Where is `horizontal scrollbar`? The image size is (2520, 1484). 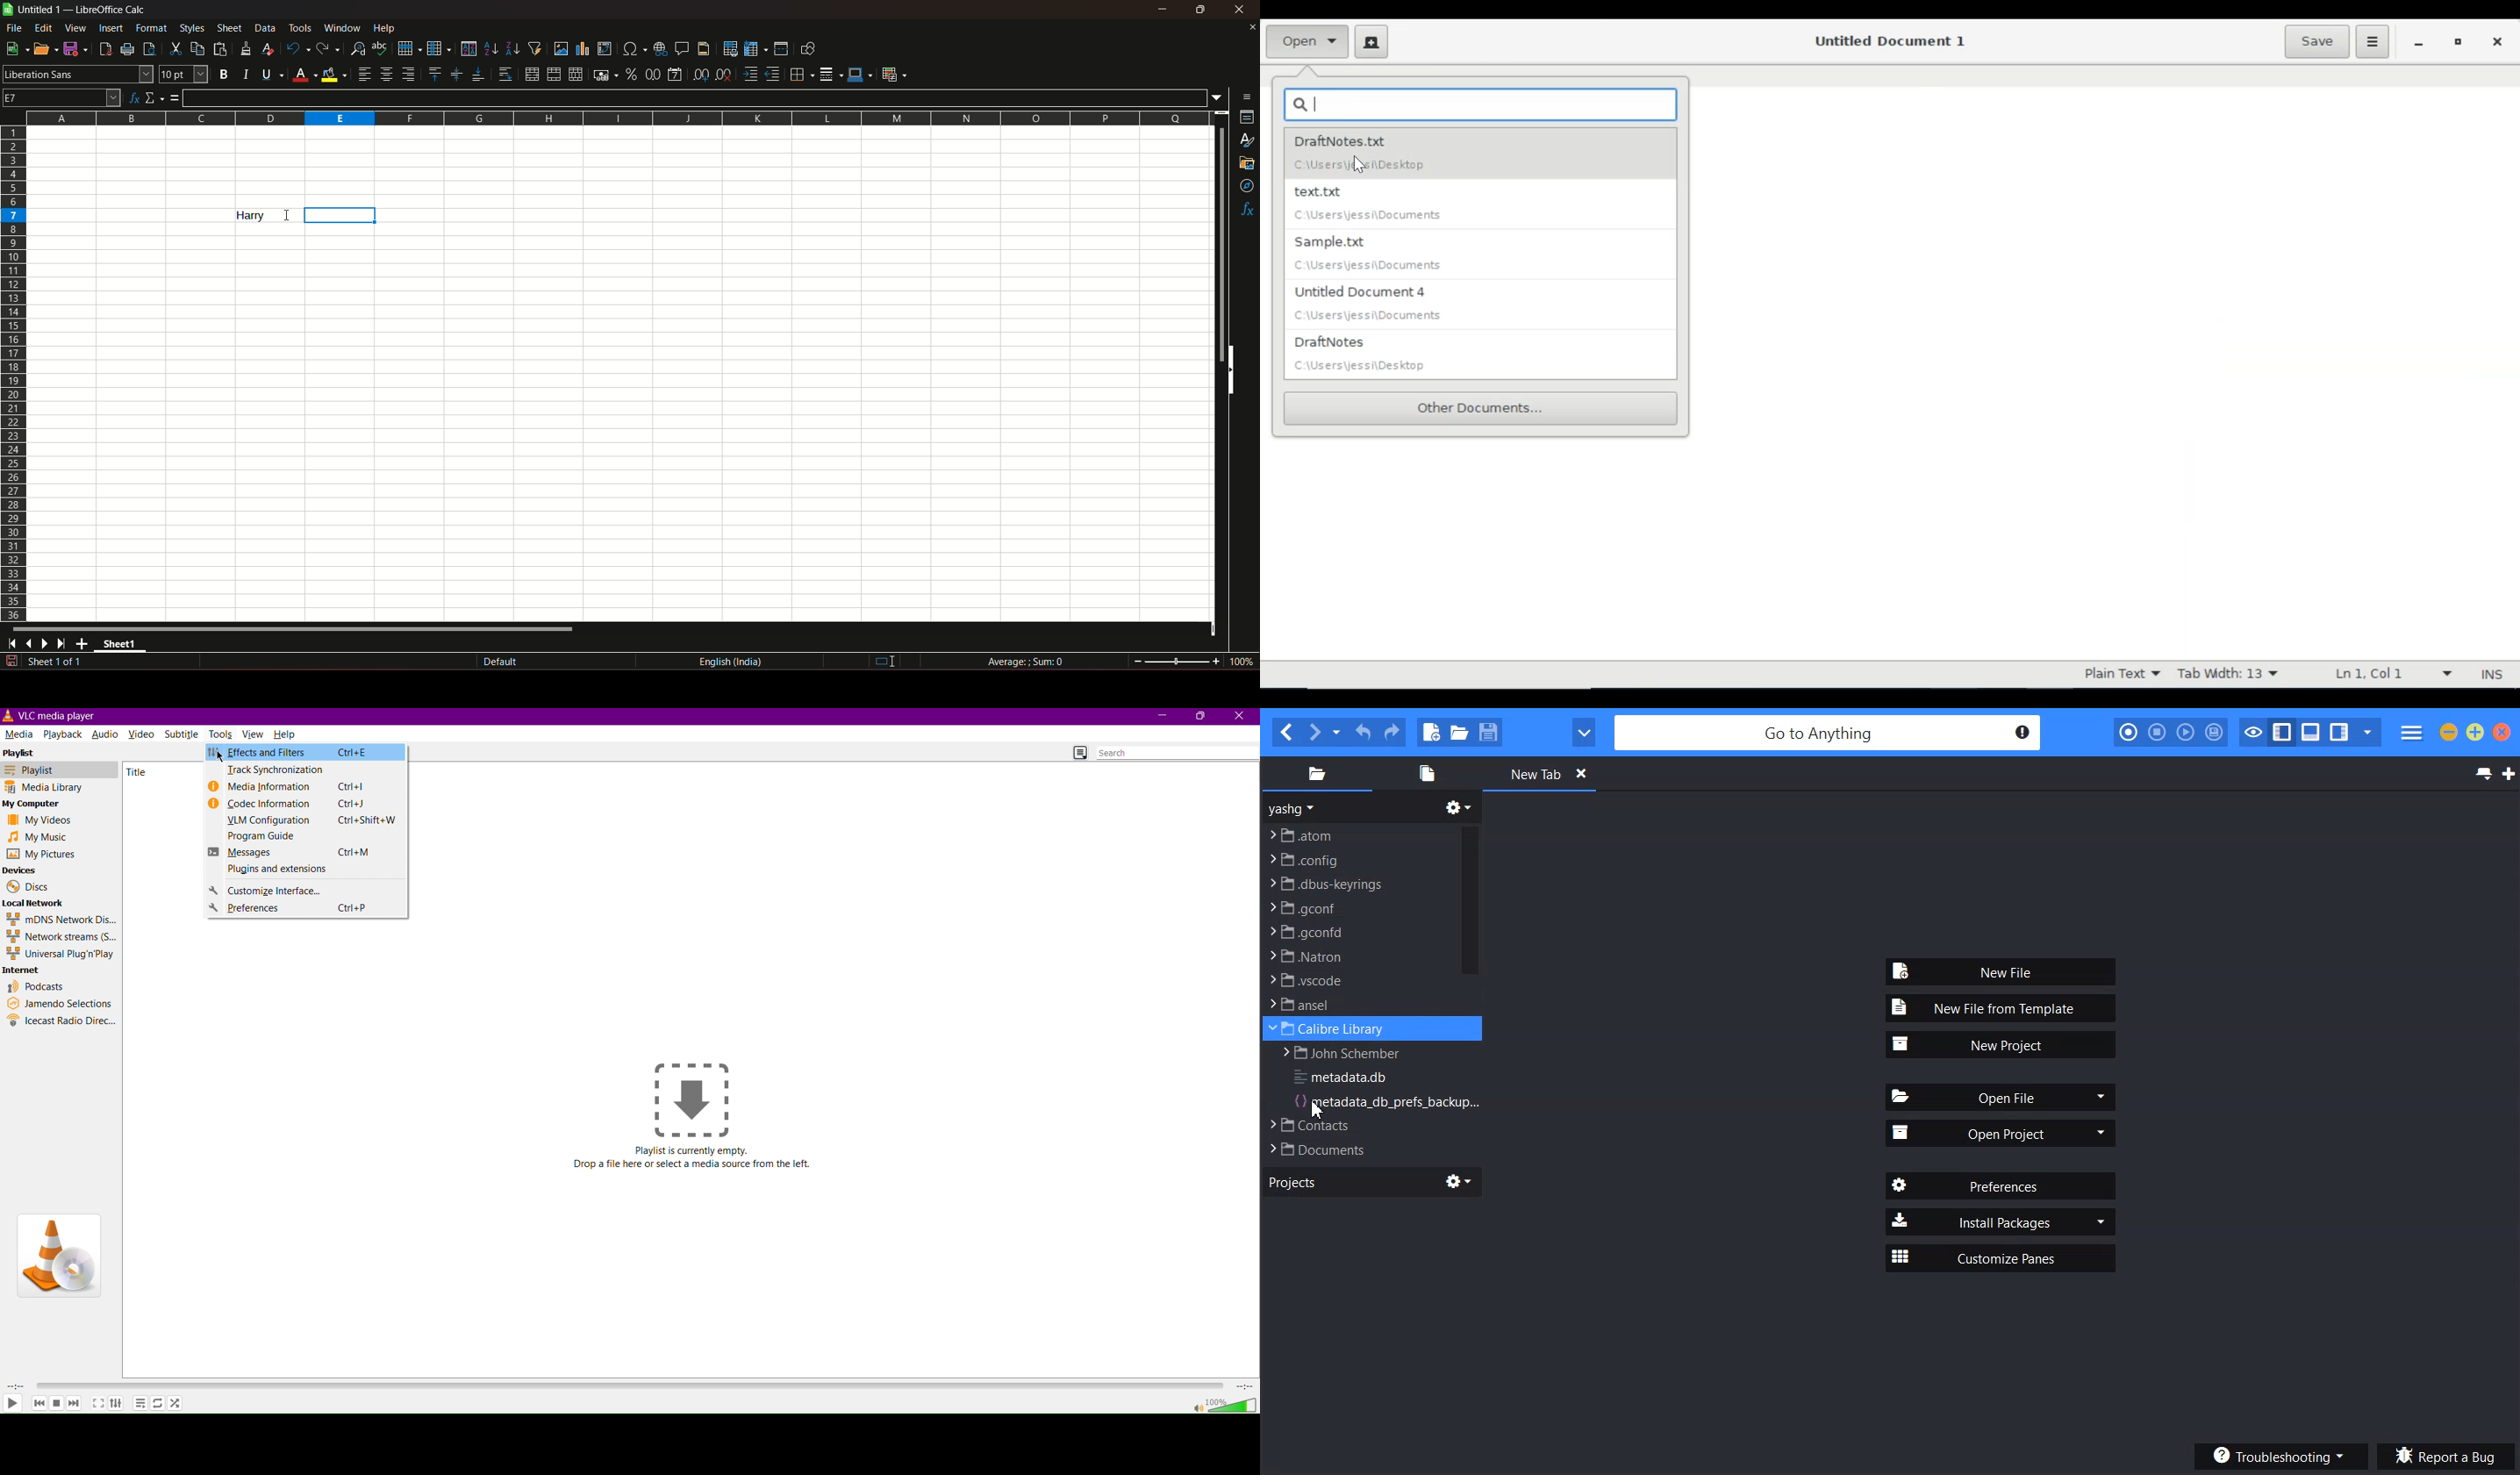
horizontal scrollbar is located at coordinates (294, 629).